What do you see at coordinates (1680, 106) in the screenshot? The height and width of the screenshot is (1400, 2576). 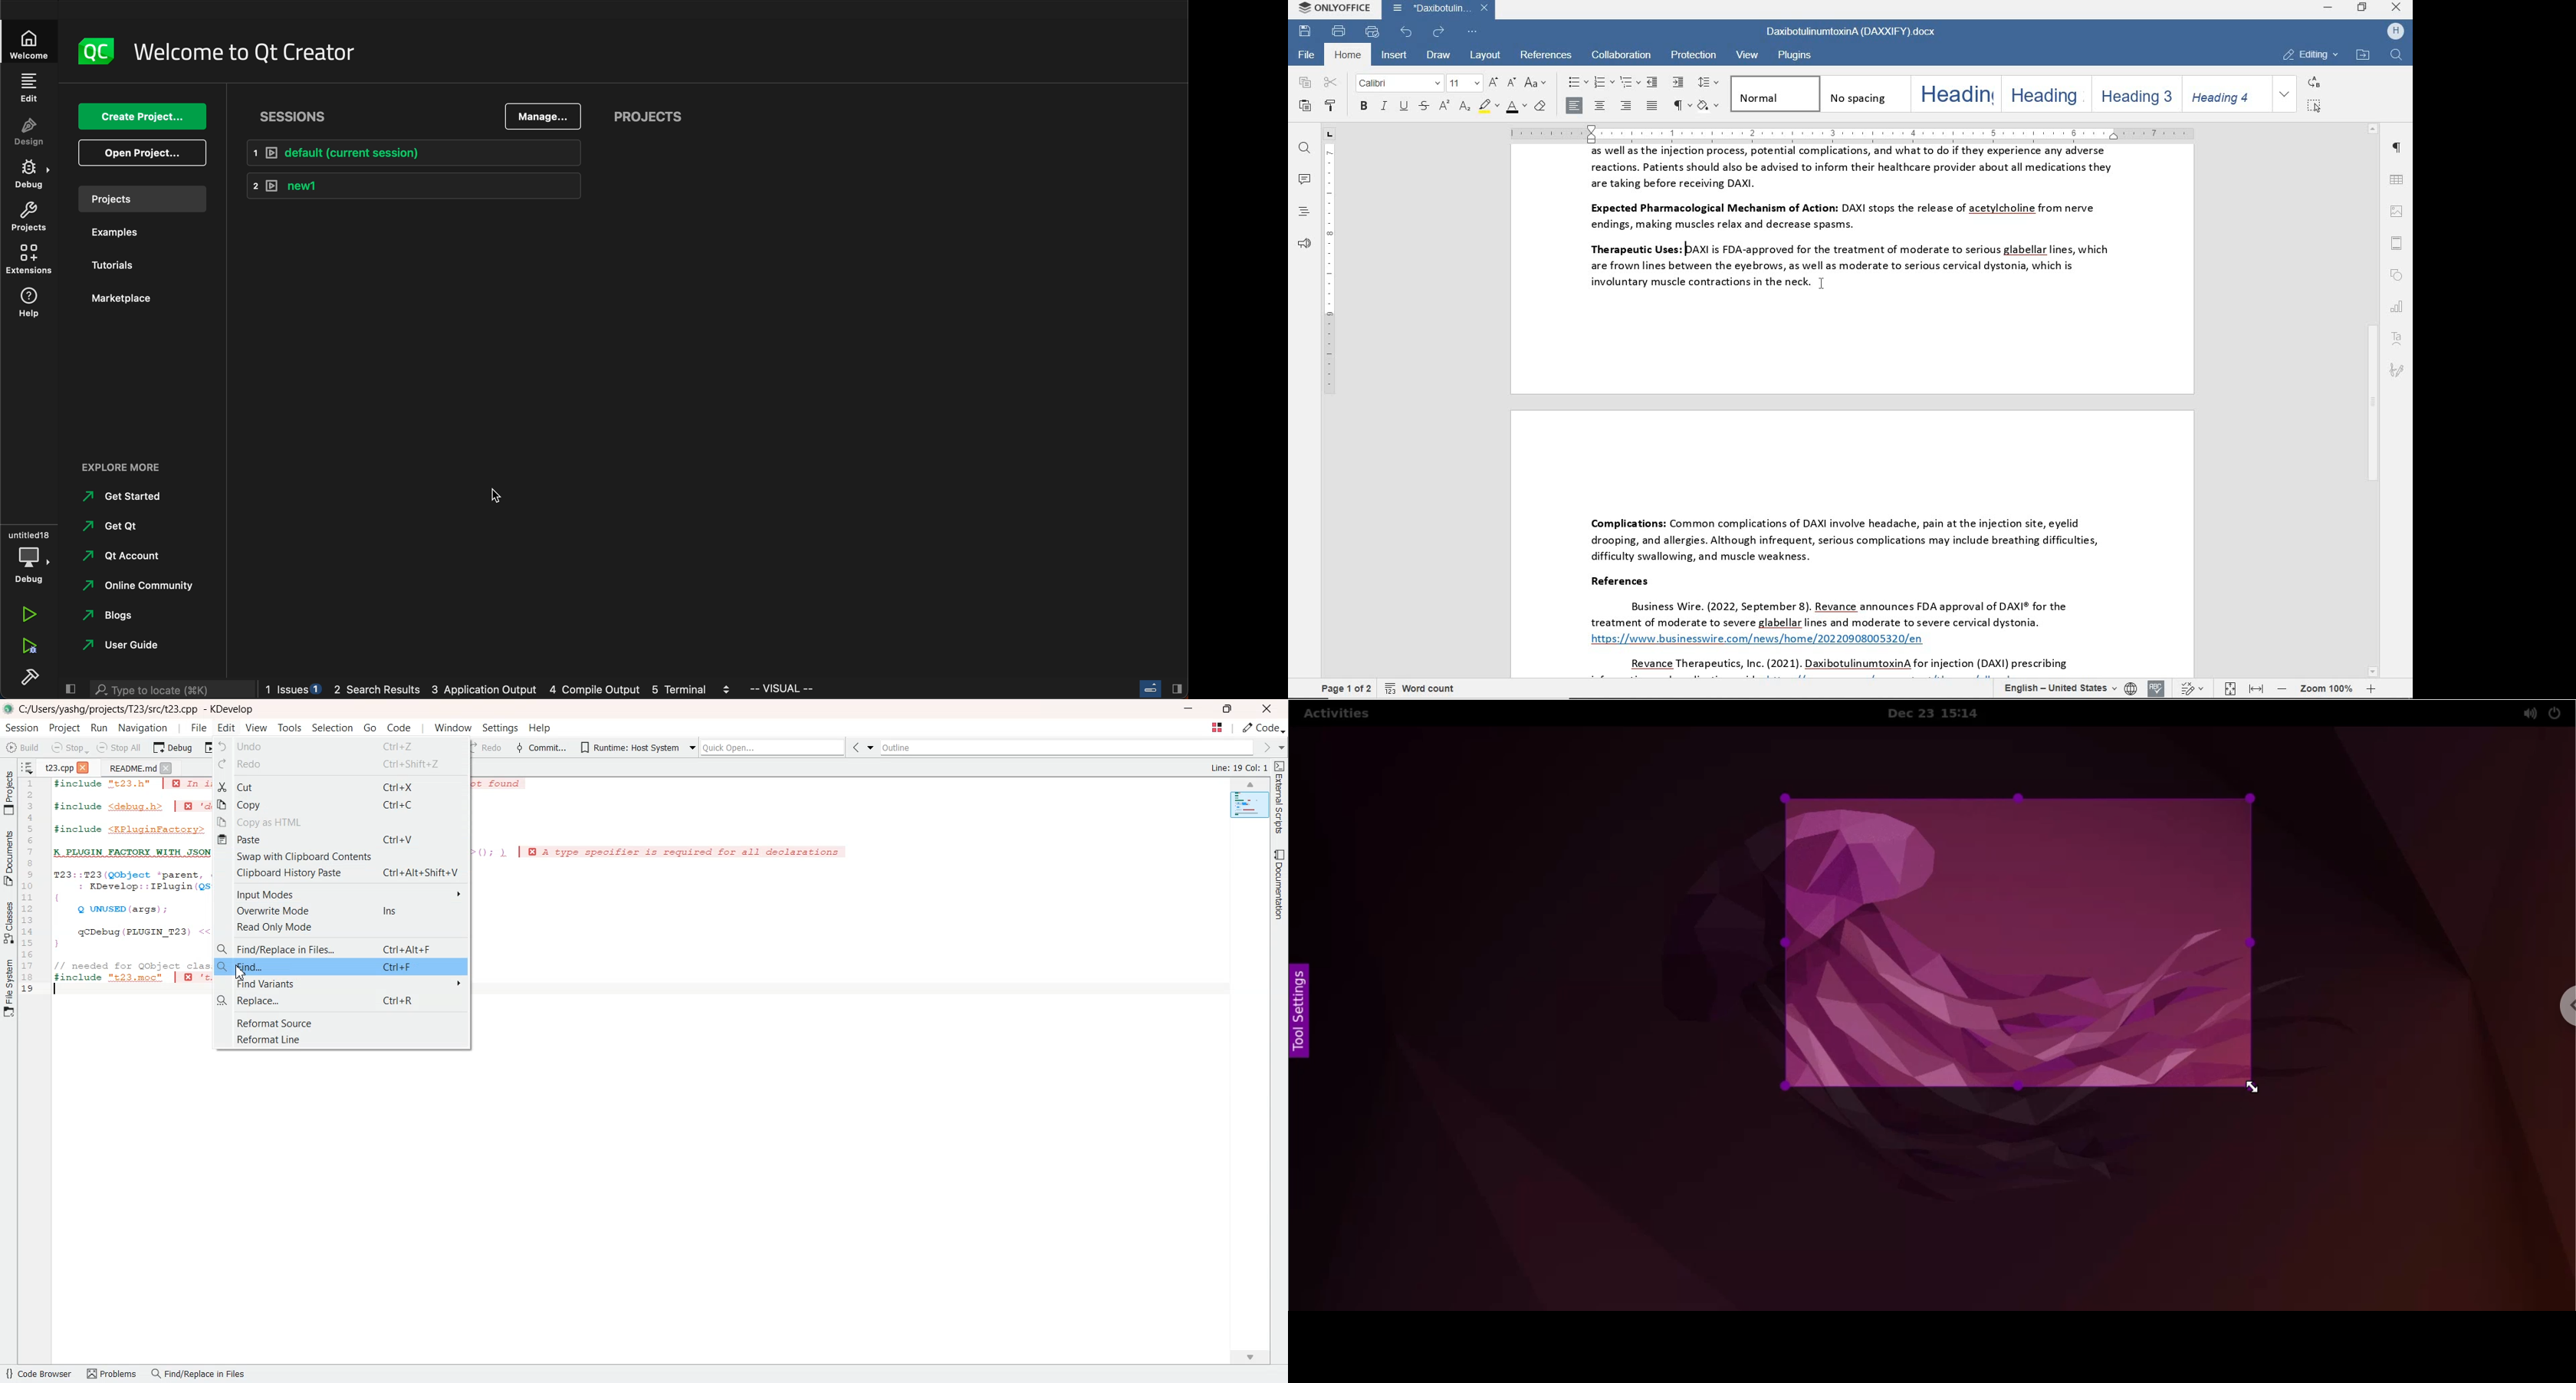 I see `nonprinting characters` at bounding box center [1680, 106].